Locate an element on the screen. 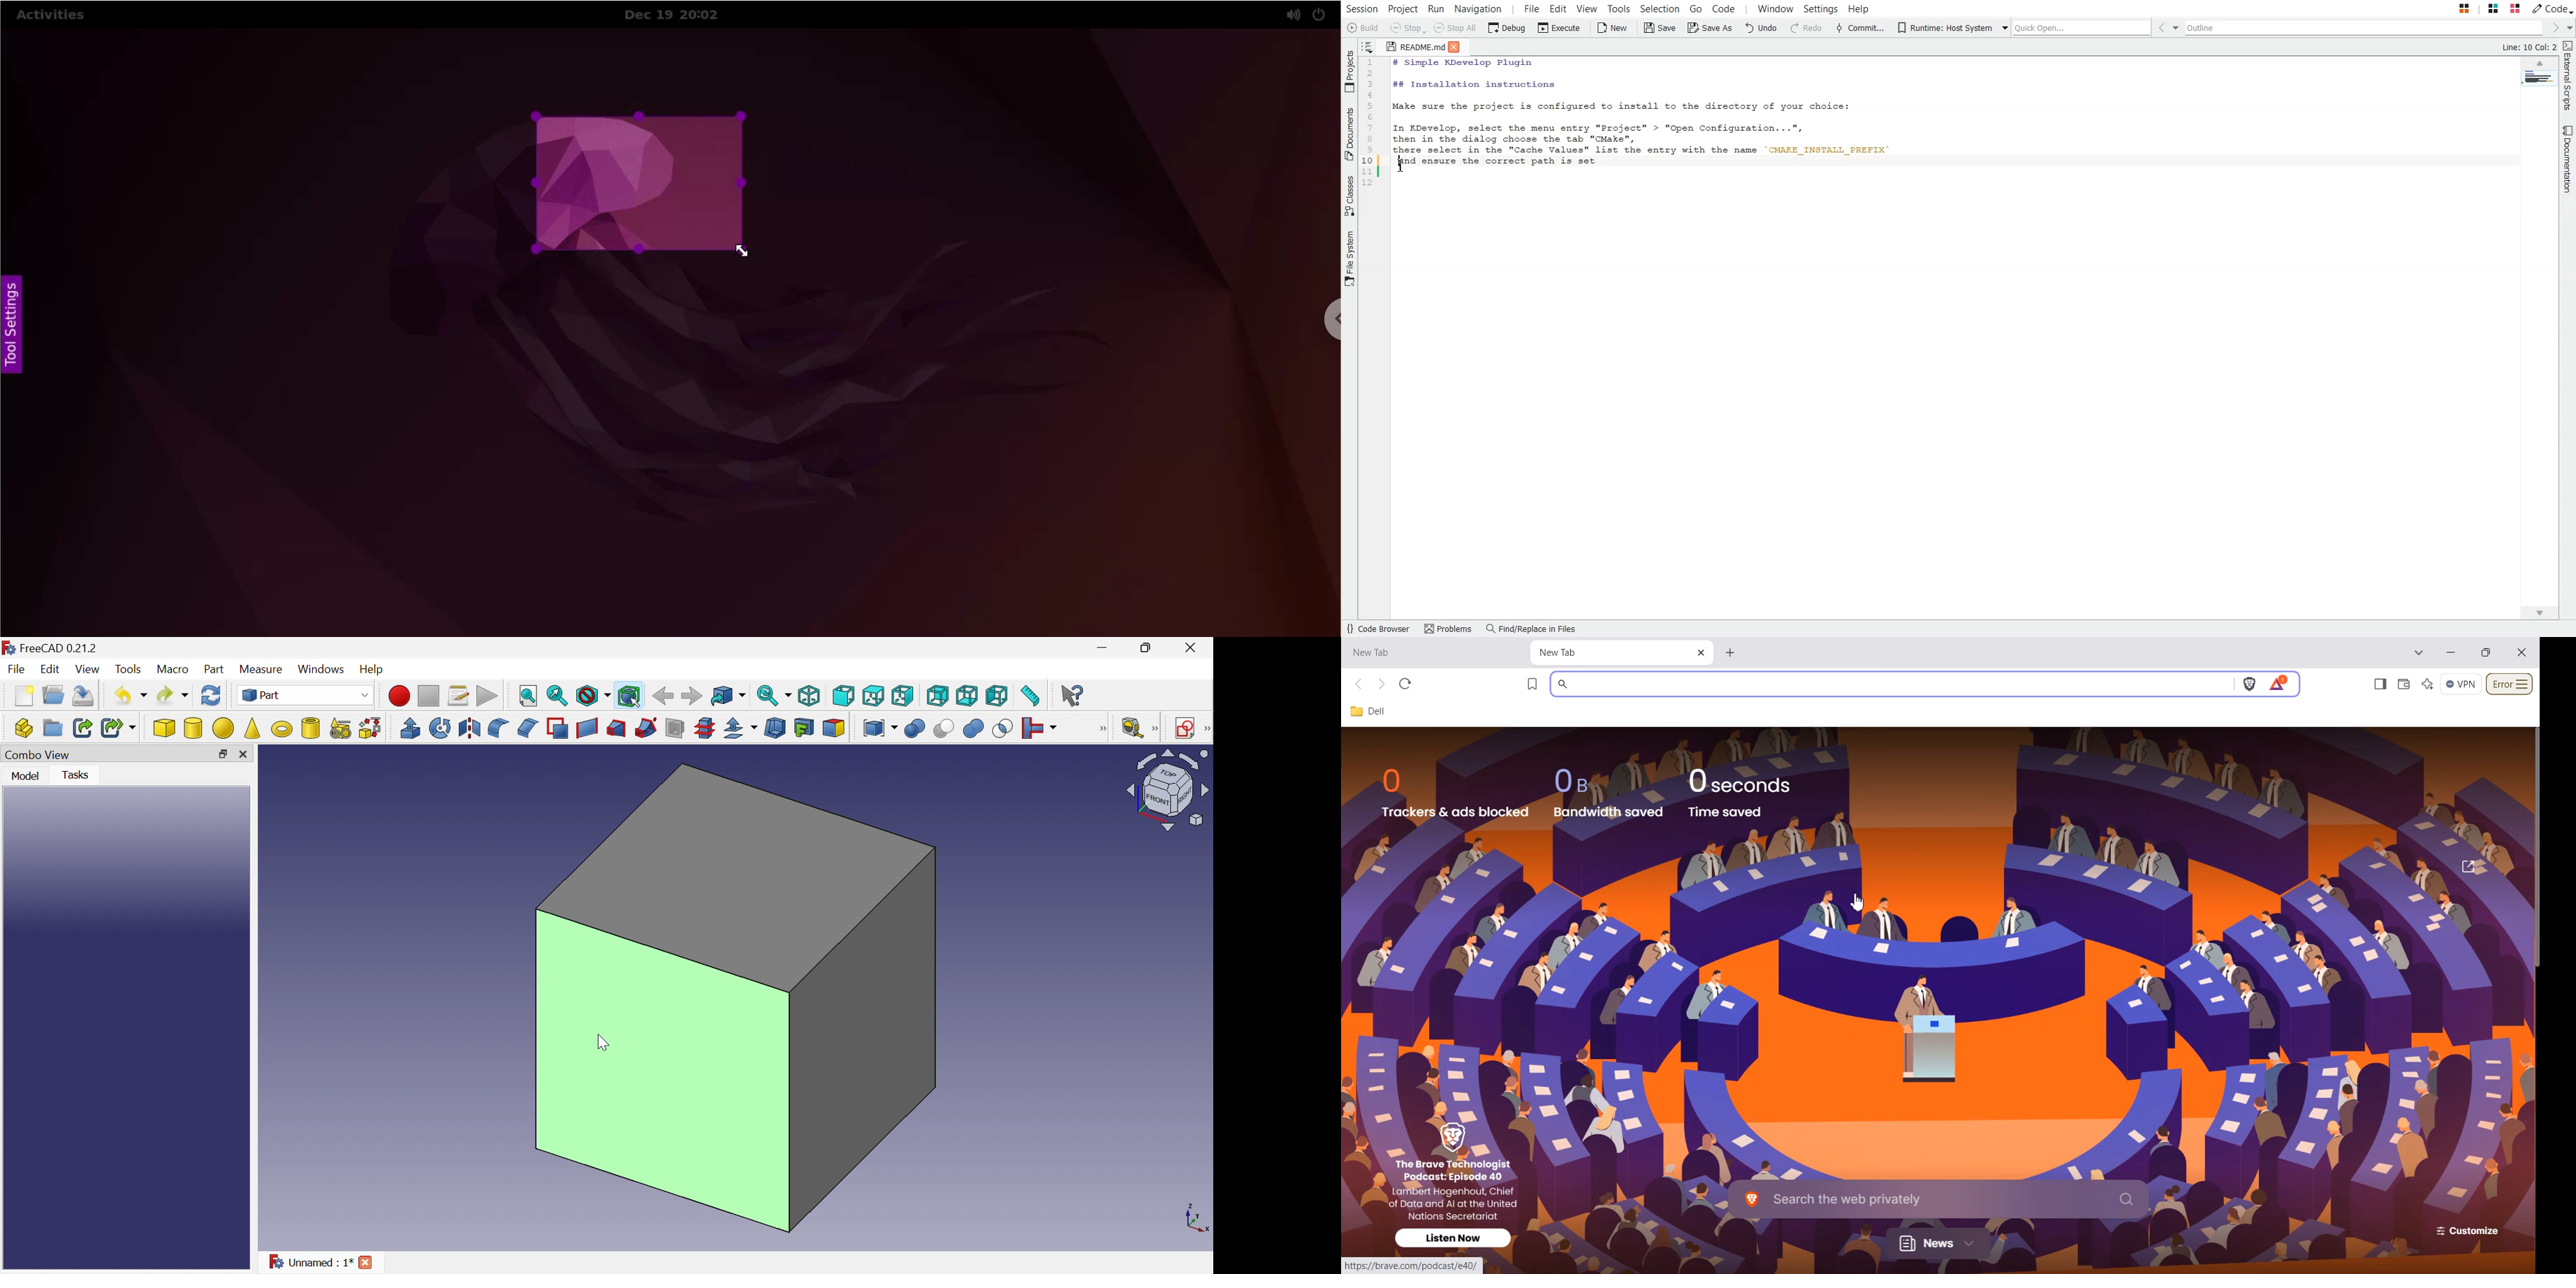  Section is located at coordinates (675, 727).